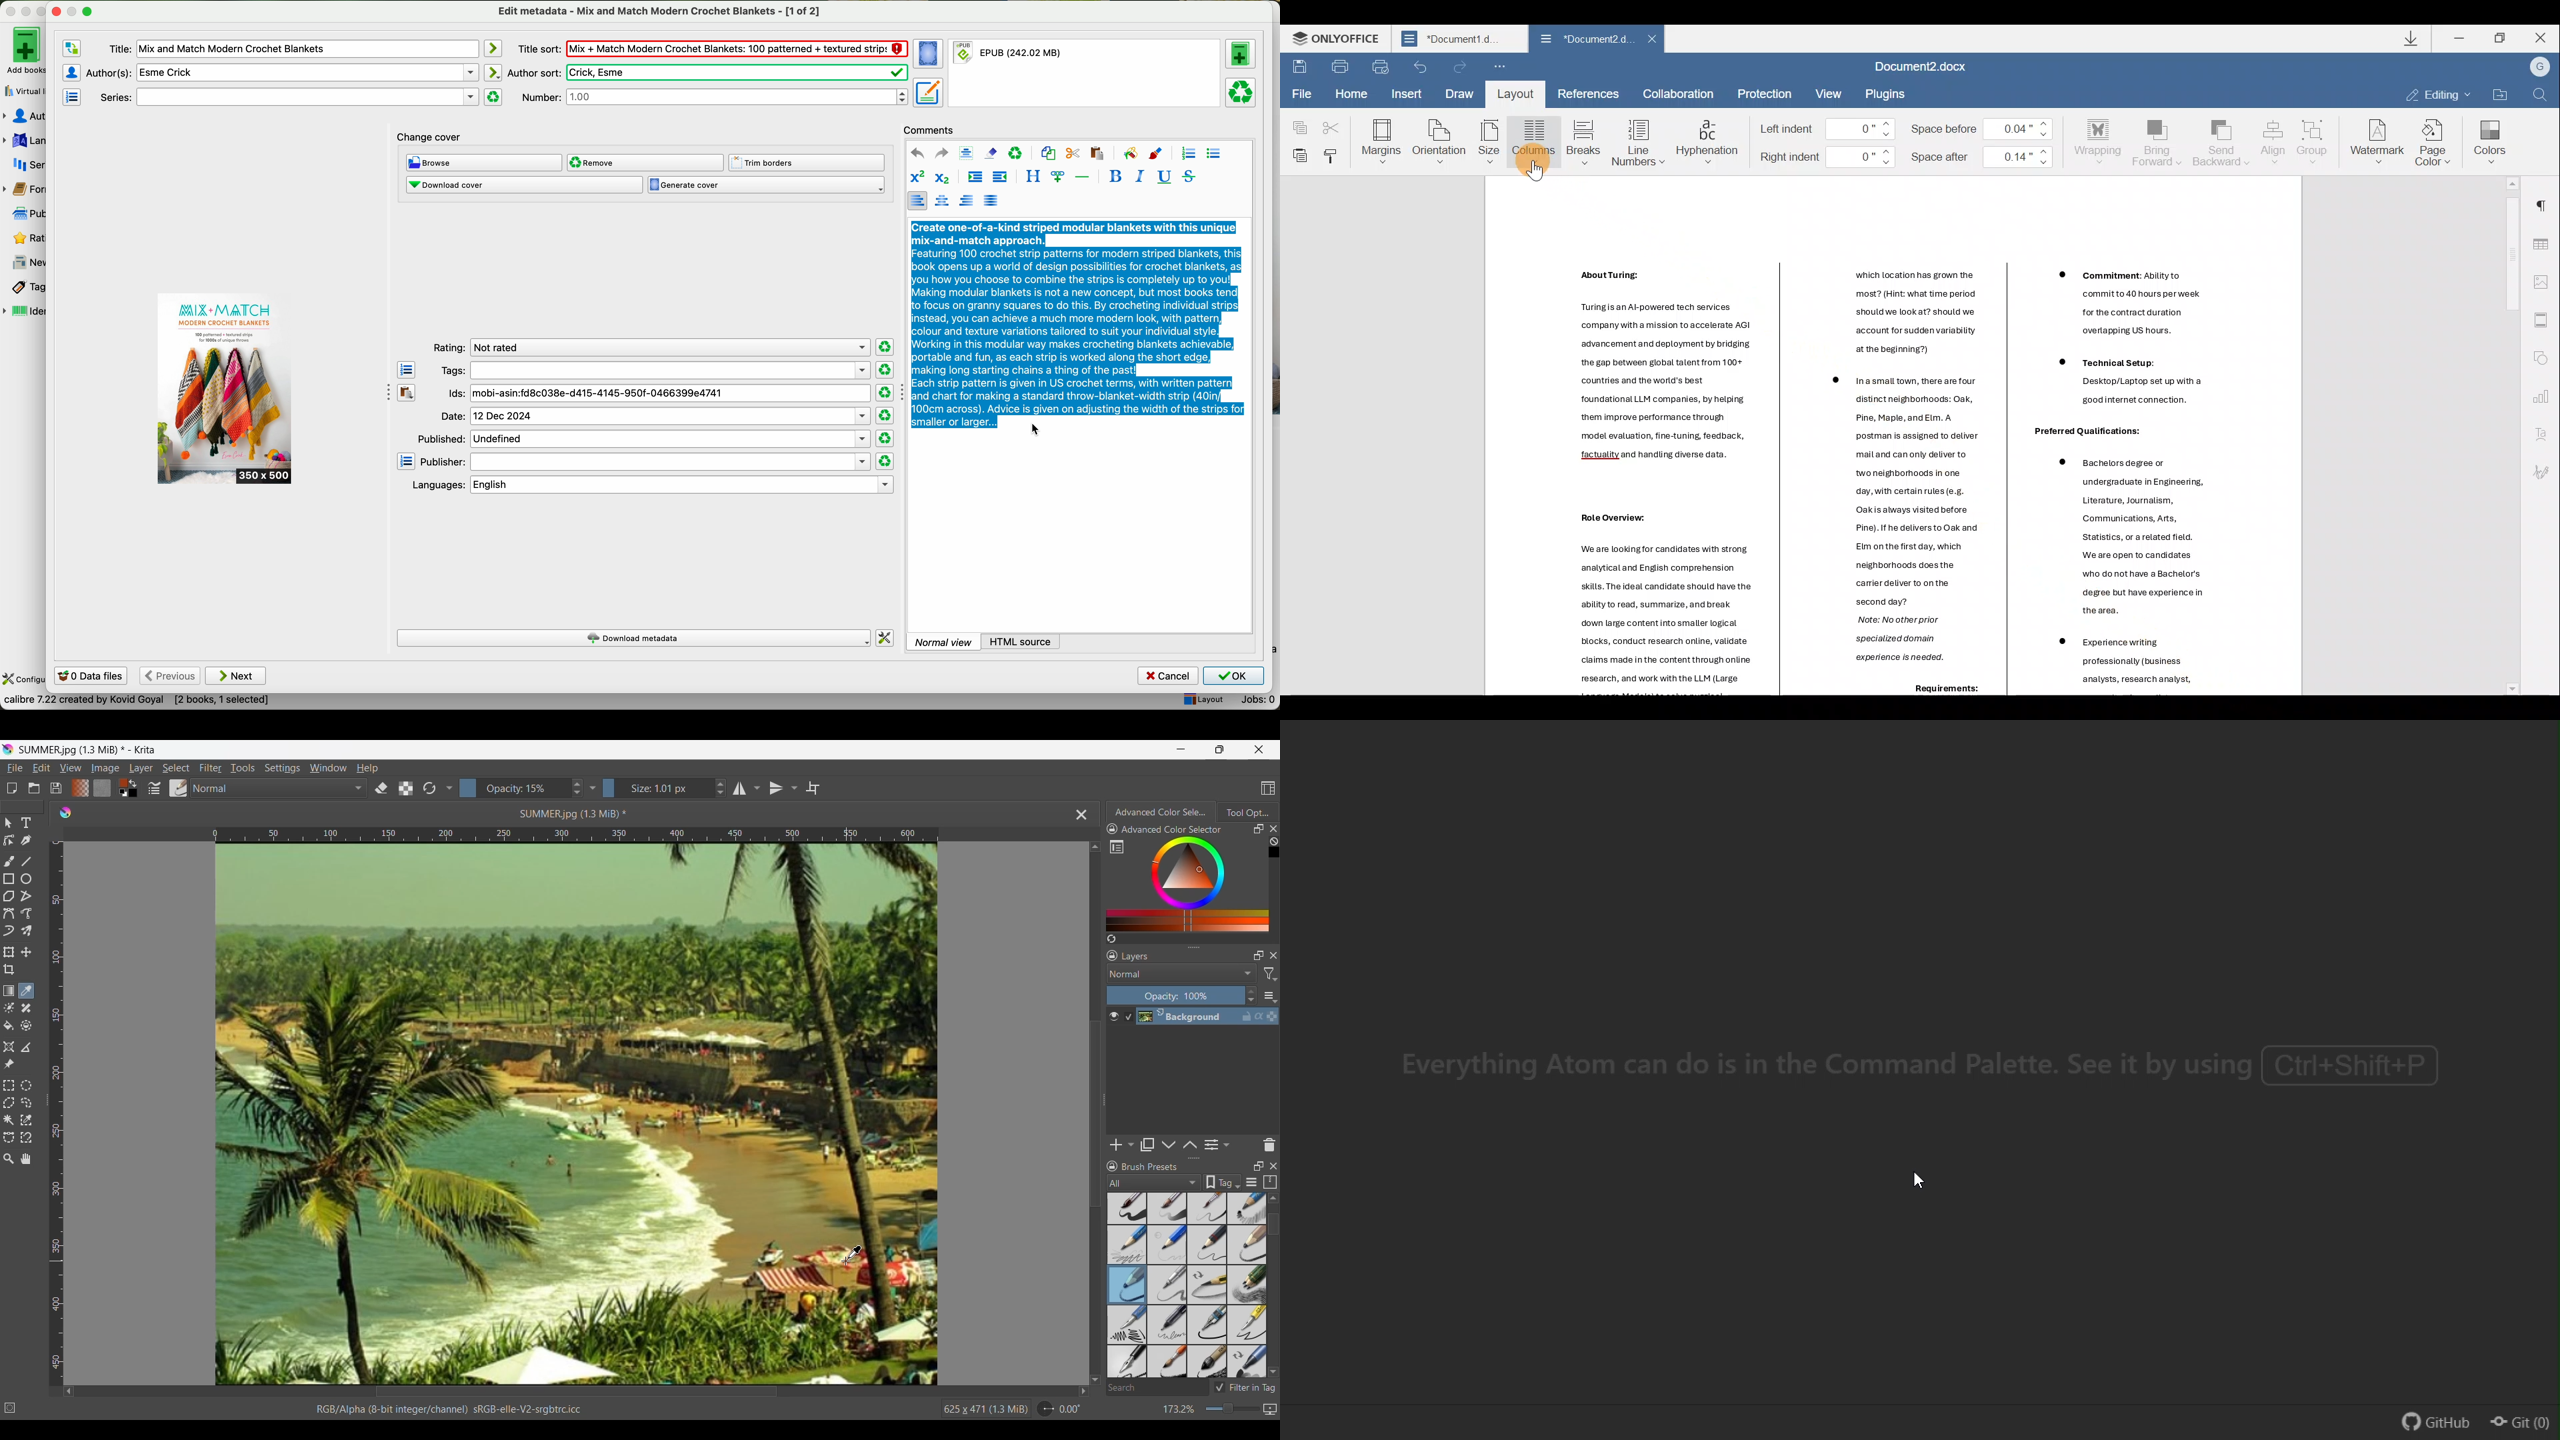 The width and height of the screenshot is (2576, 1456). Describe the element at coordinates (2526, 1422) in the screenshot. I see `git ` at that location.